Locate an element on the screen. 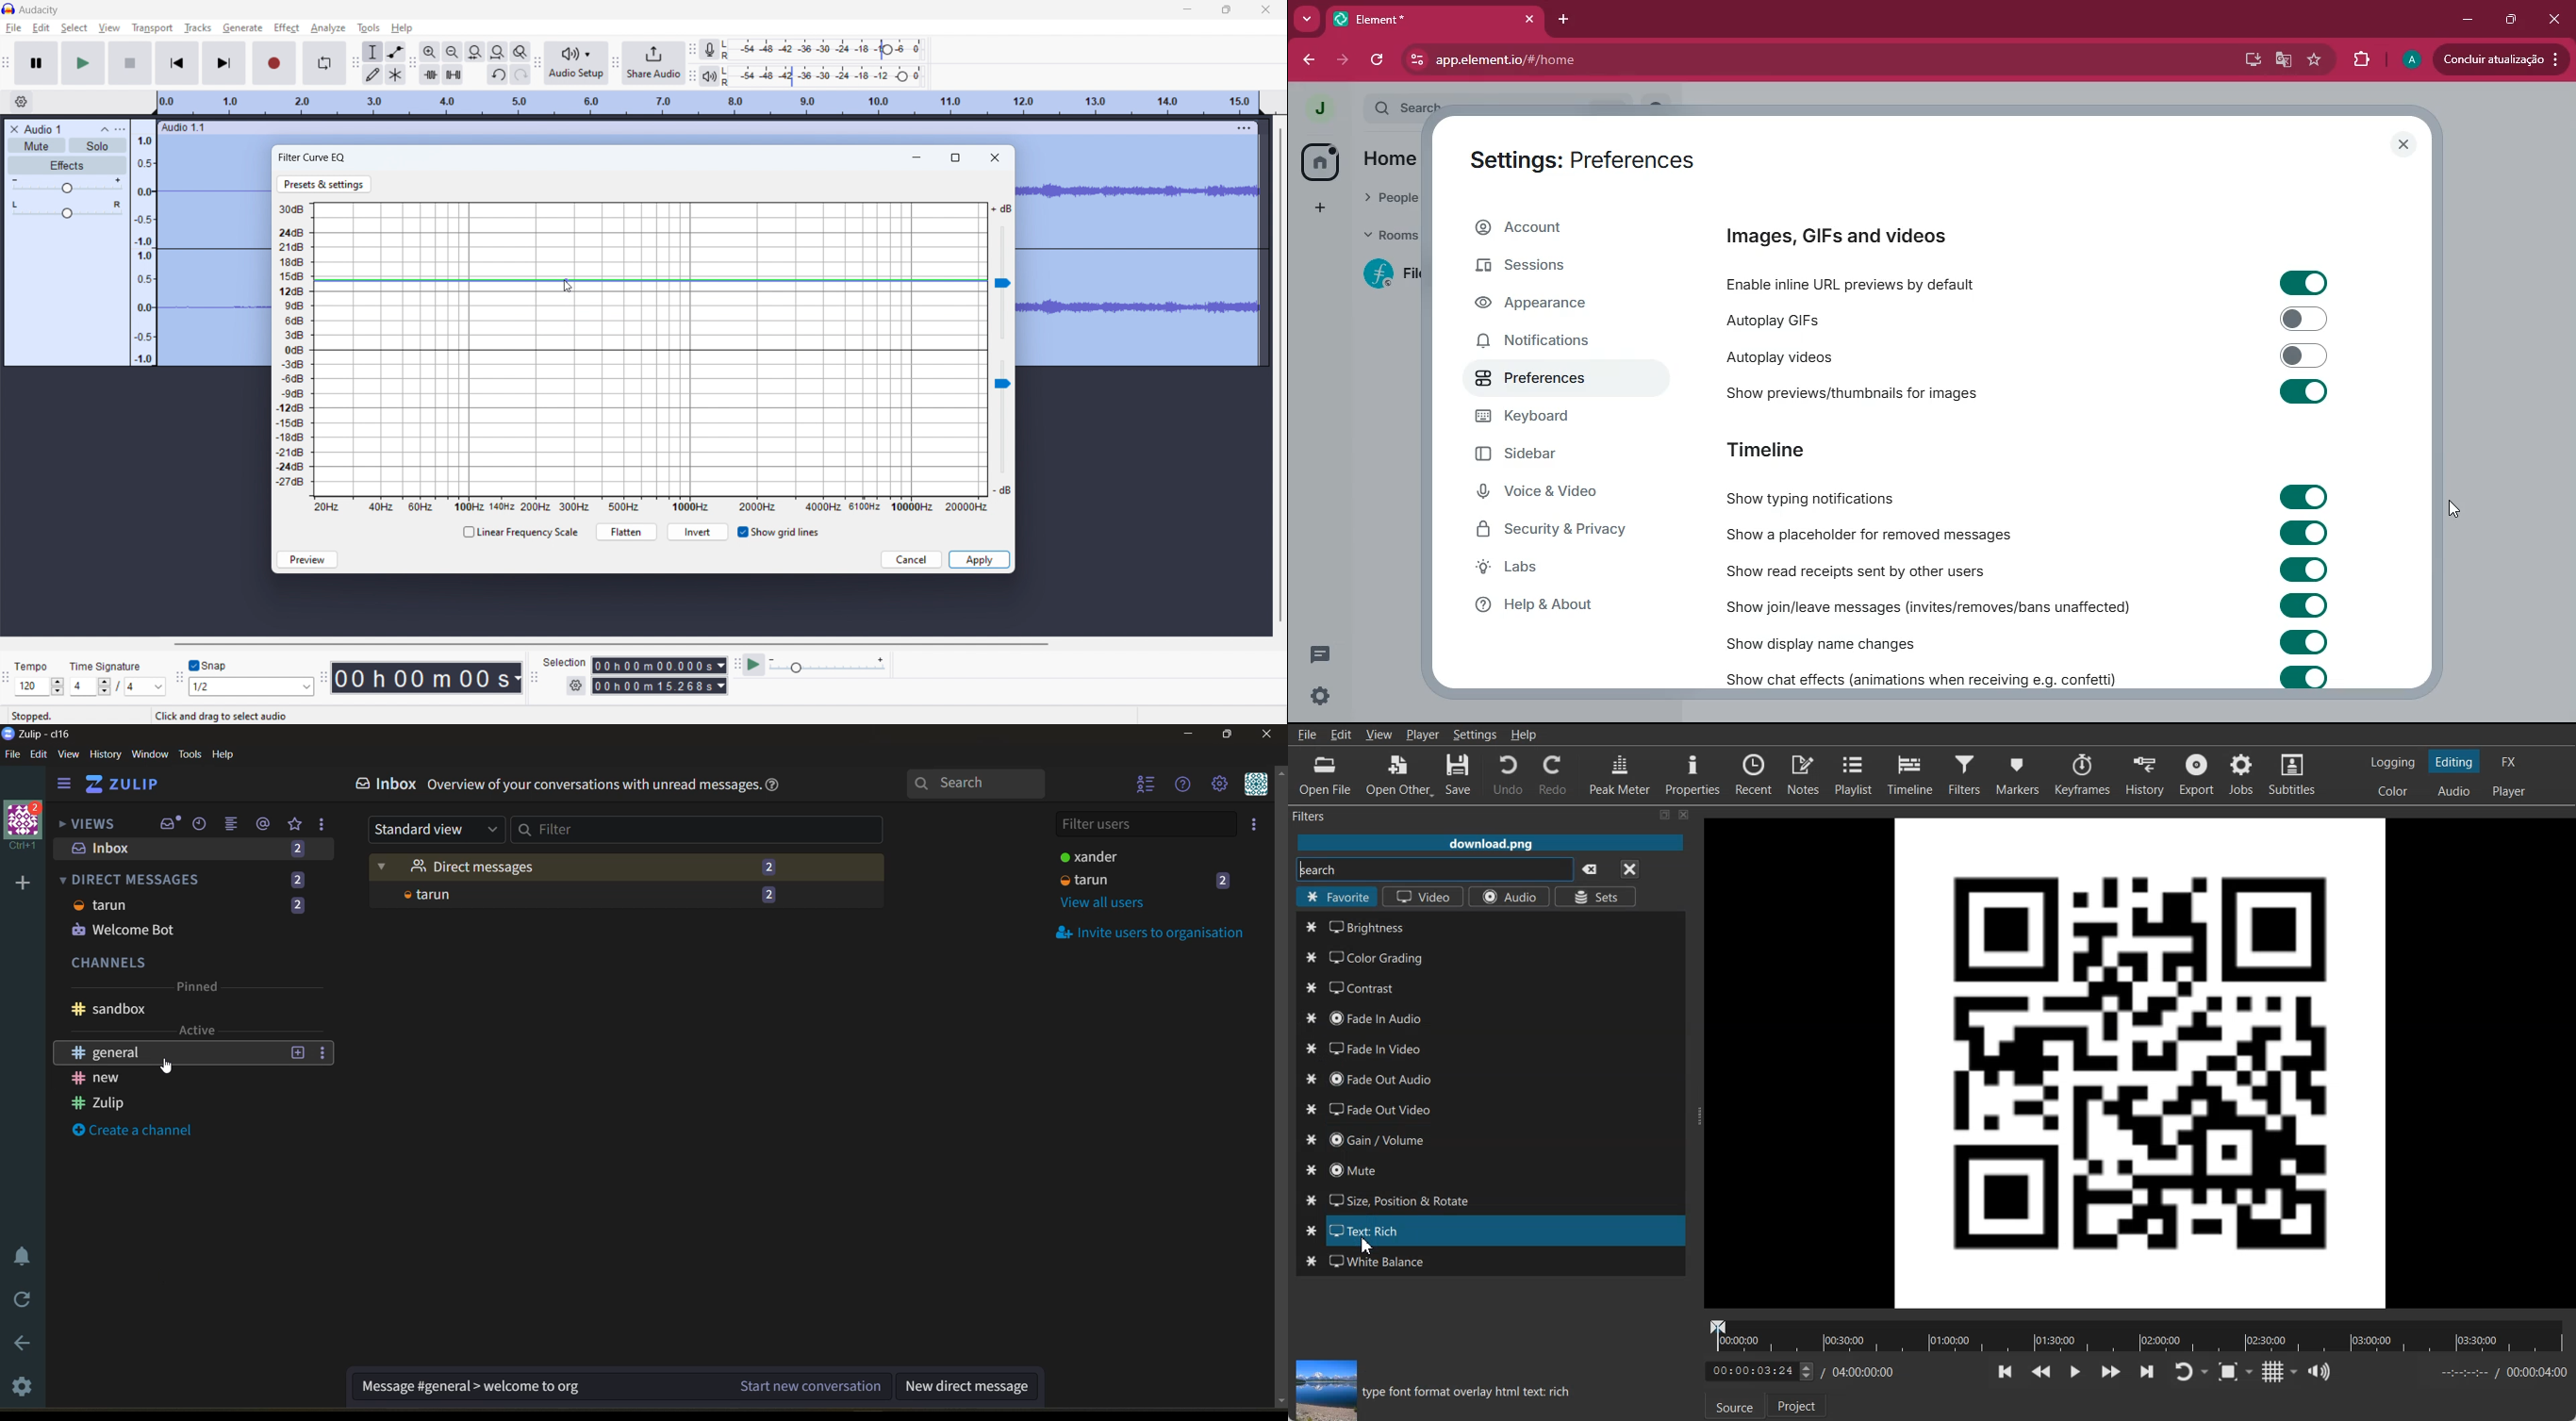  effects is located at coordinates (68, 166).